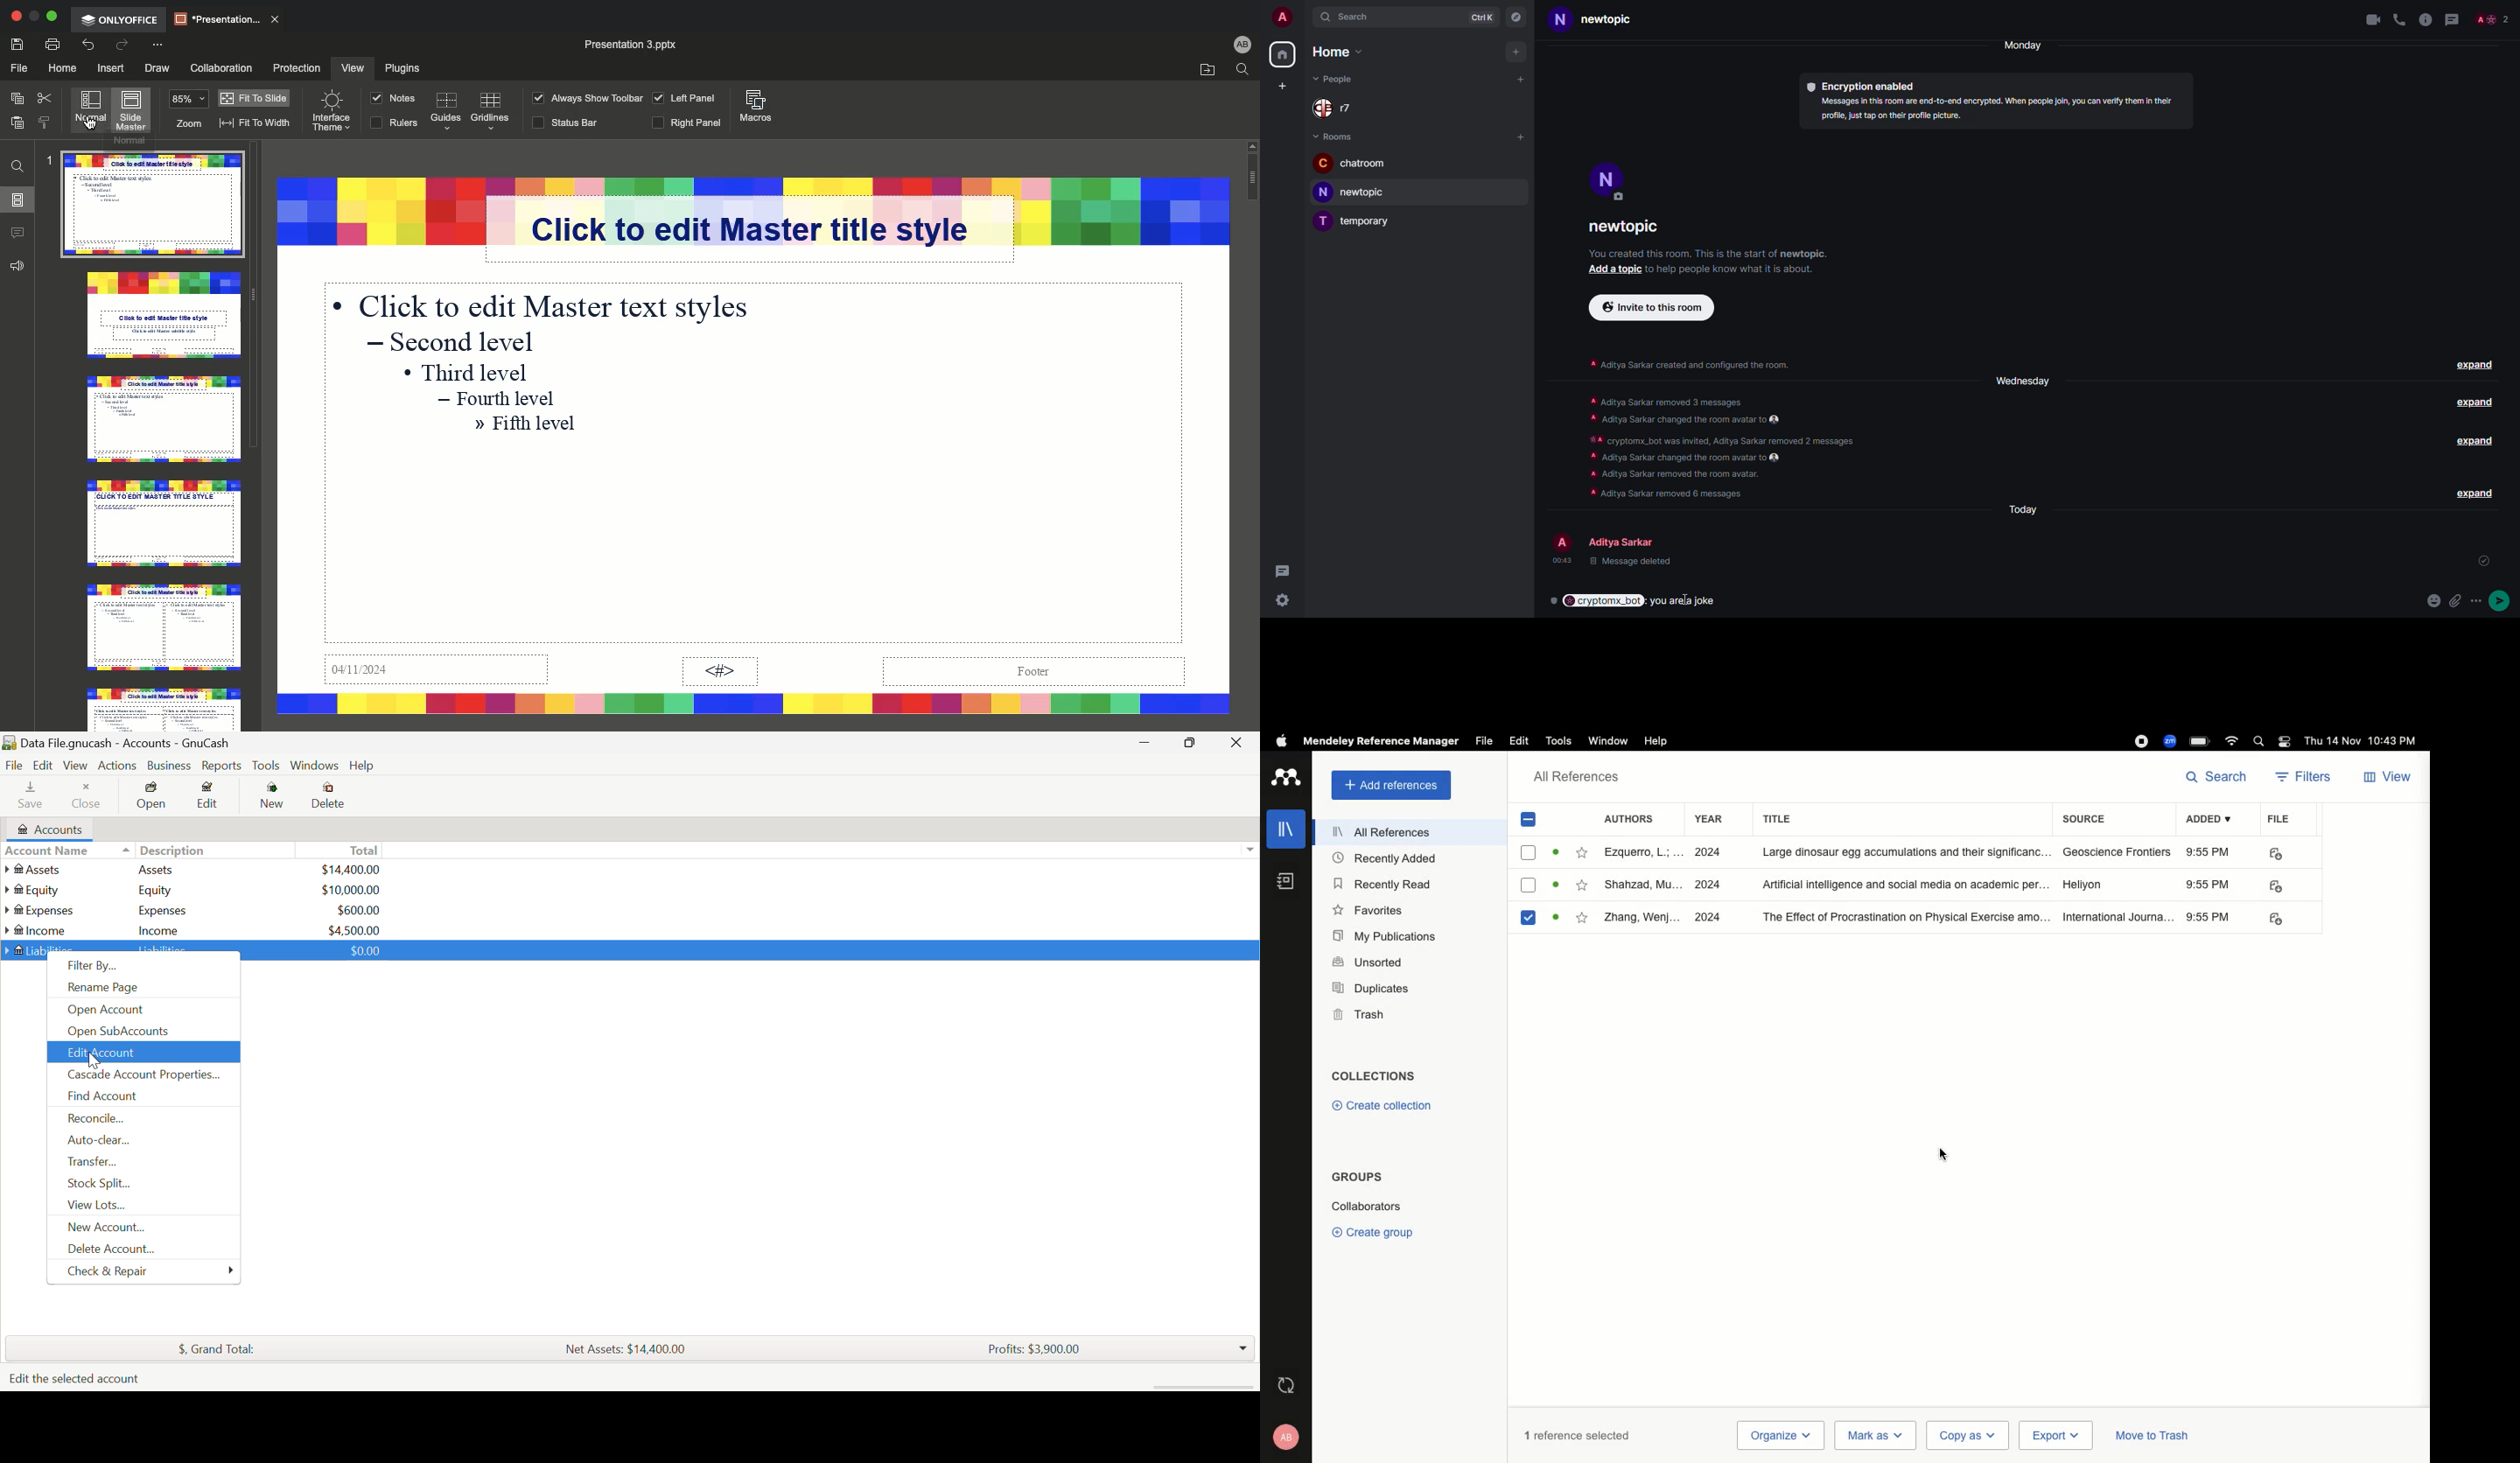 This screenshot has height=1484, width=2520. I want to click on + Fourth level, so click(500, 399).